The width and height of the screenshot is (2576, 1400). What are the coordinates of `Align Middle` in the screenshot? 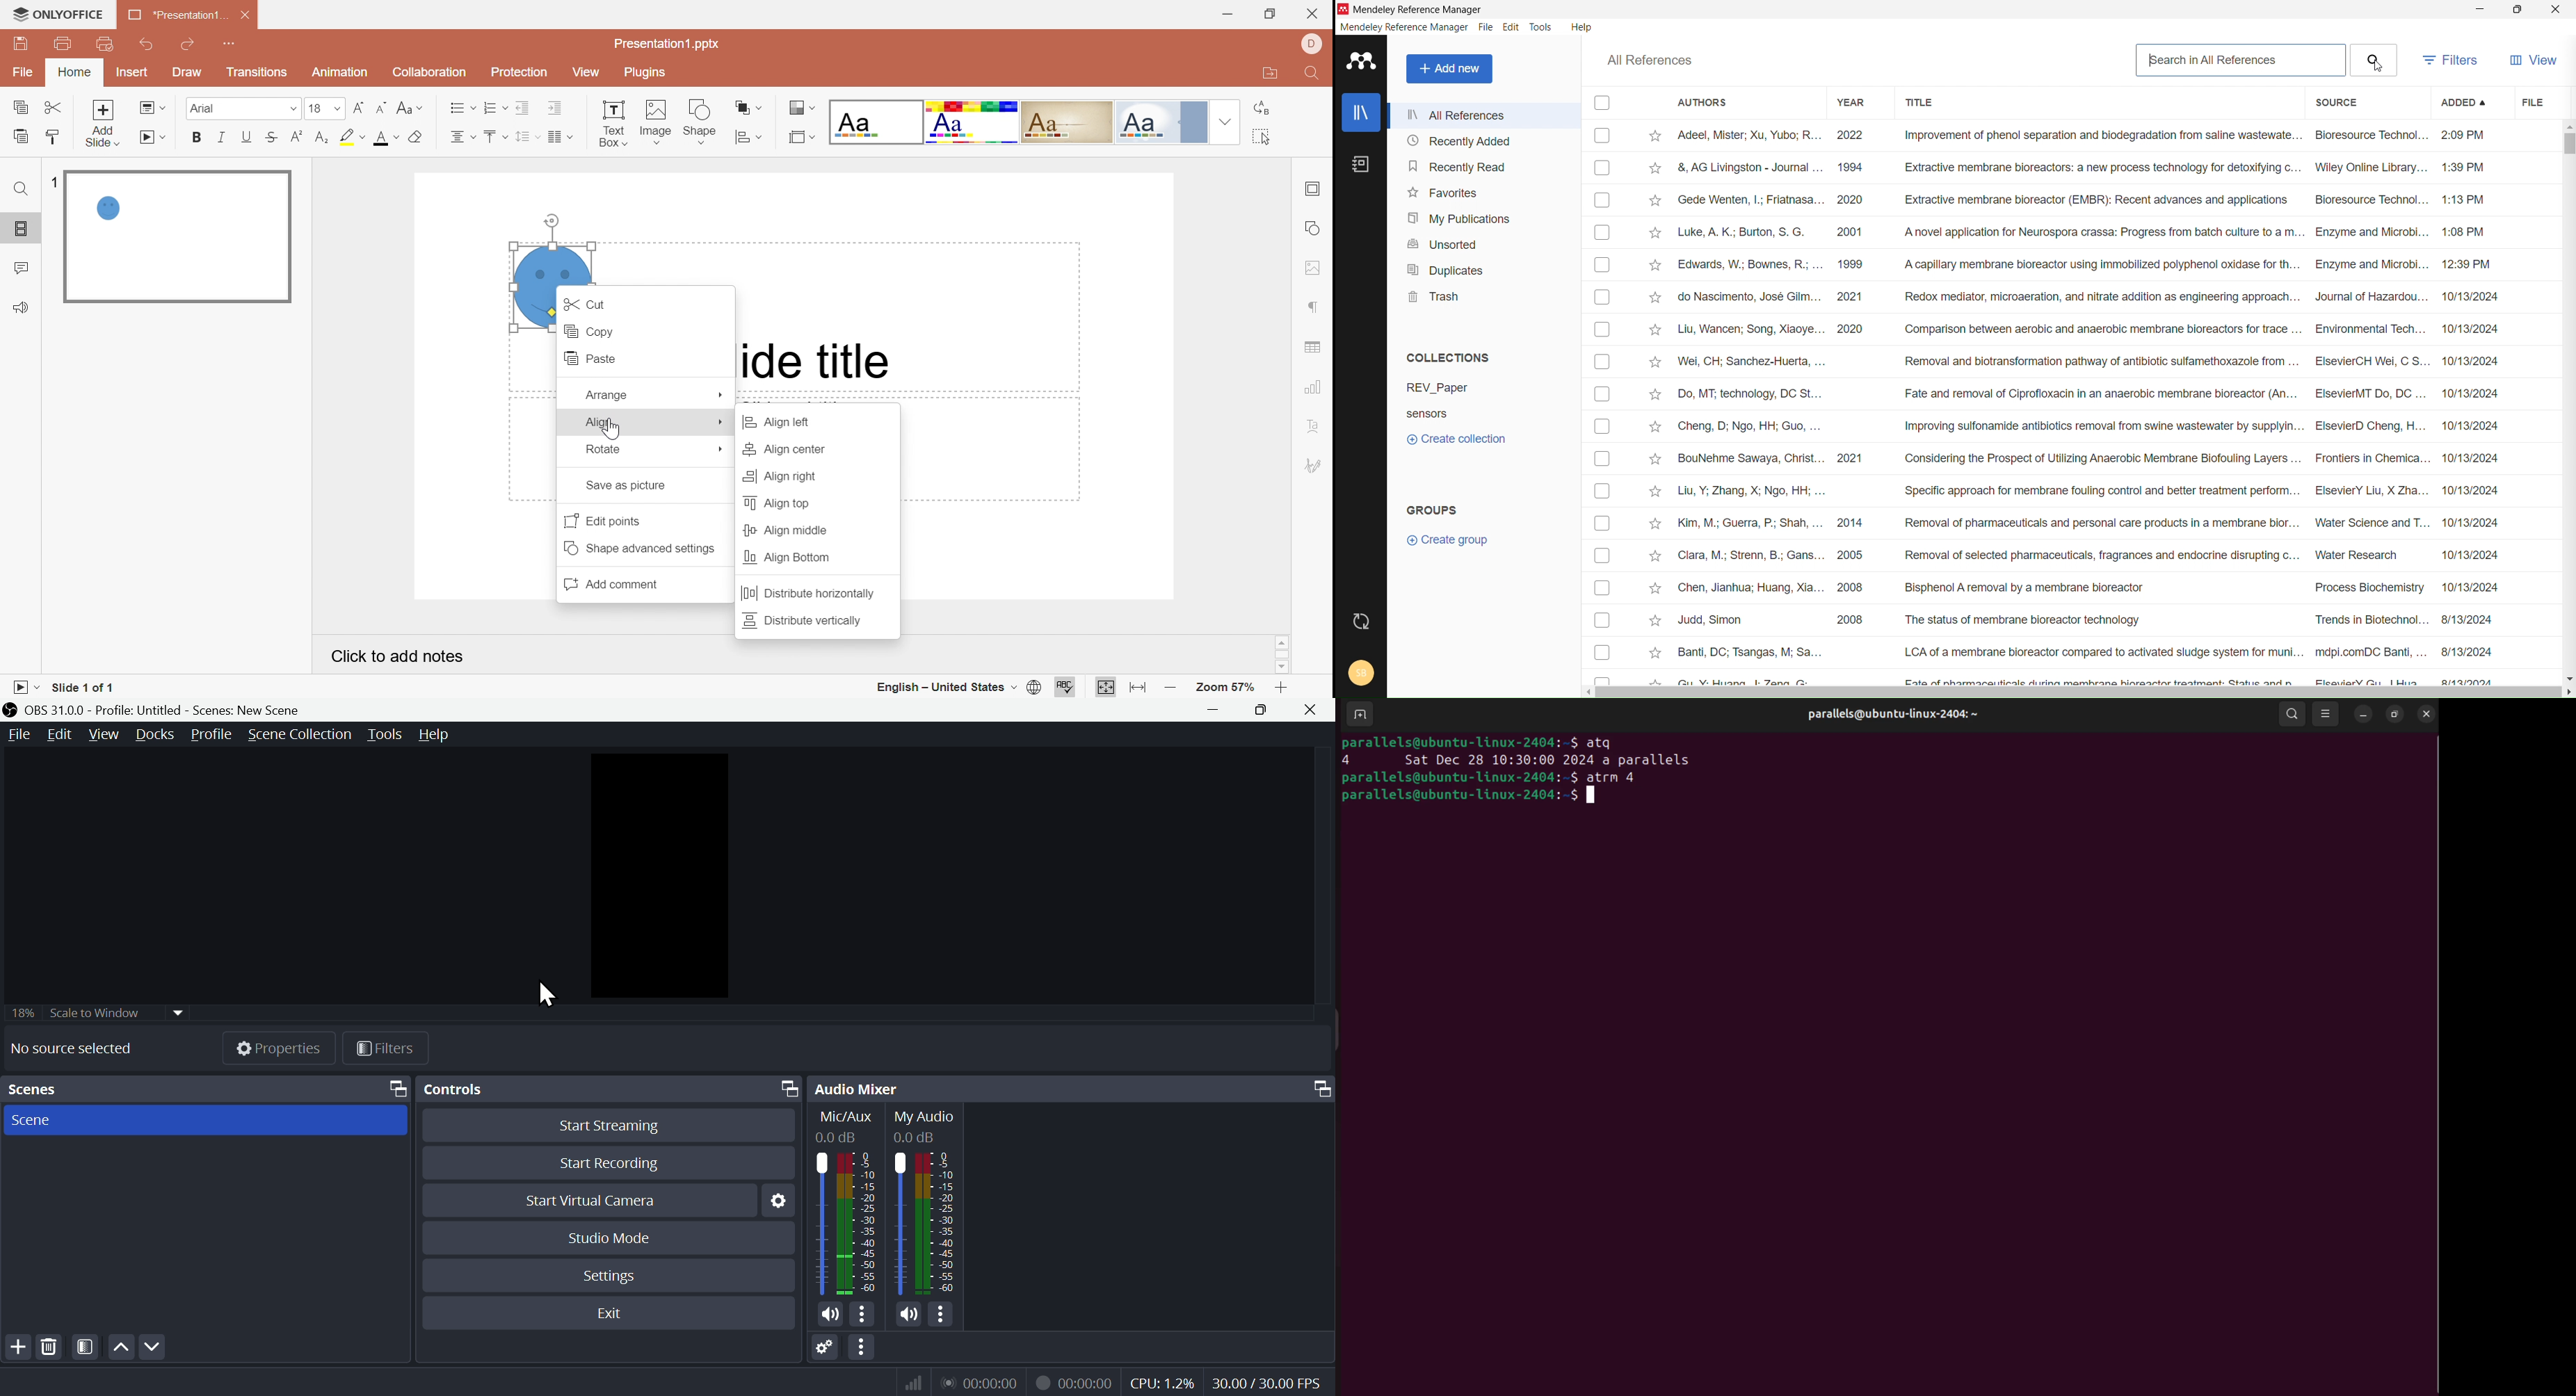 It's located at (786, 531).